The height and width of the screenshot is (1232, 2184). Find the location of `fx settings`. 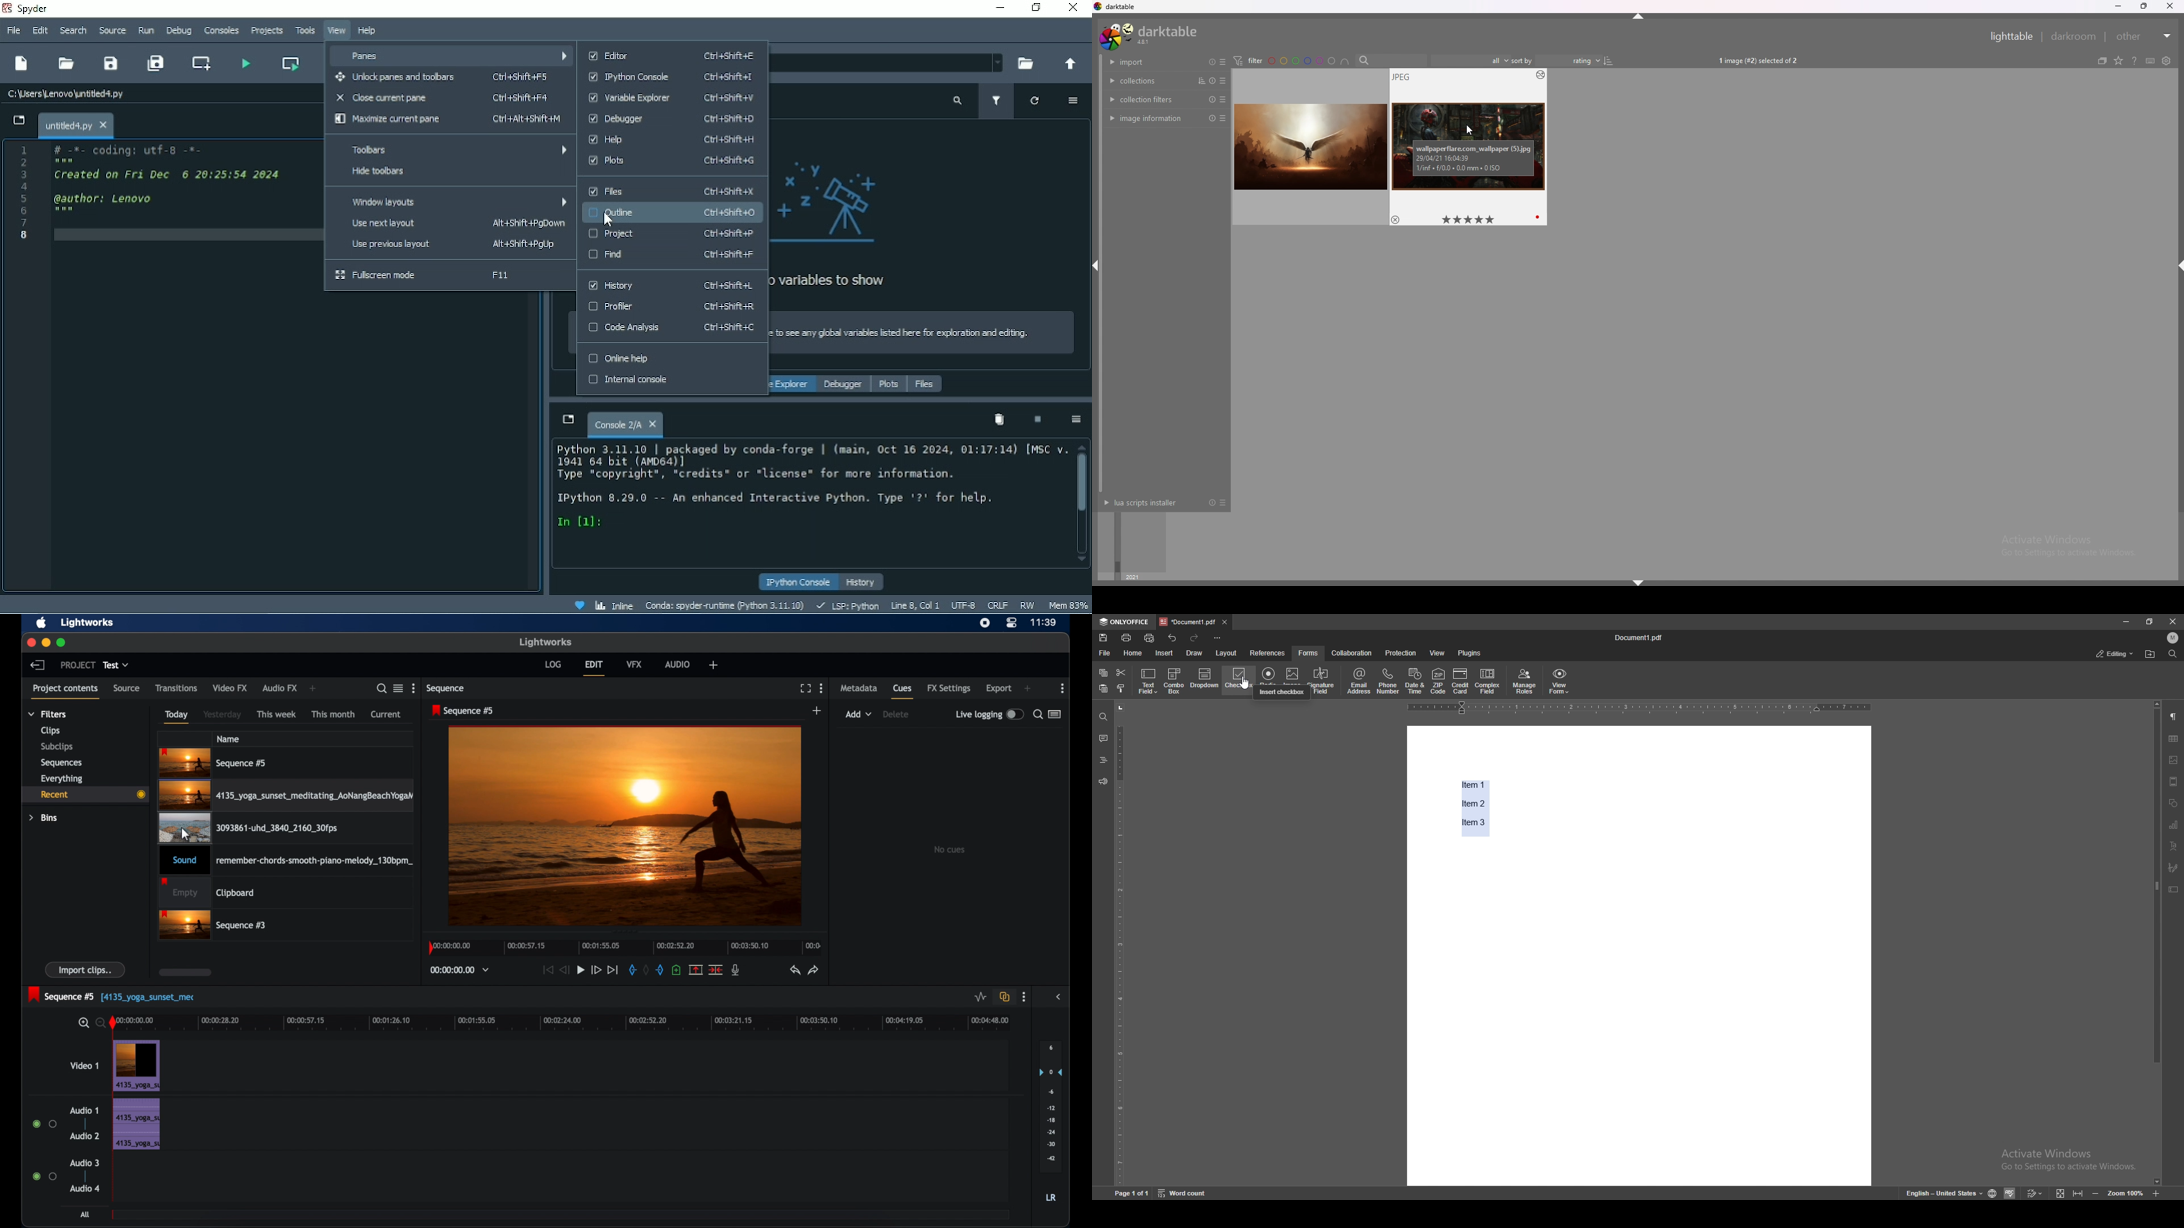

fx settings is located at coordinates (951, 688).